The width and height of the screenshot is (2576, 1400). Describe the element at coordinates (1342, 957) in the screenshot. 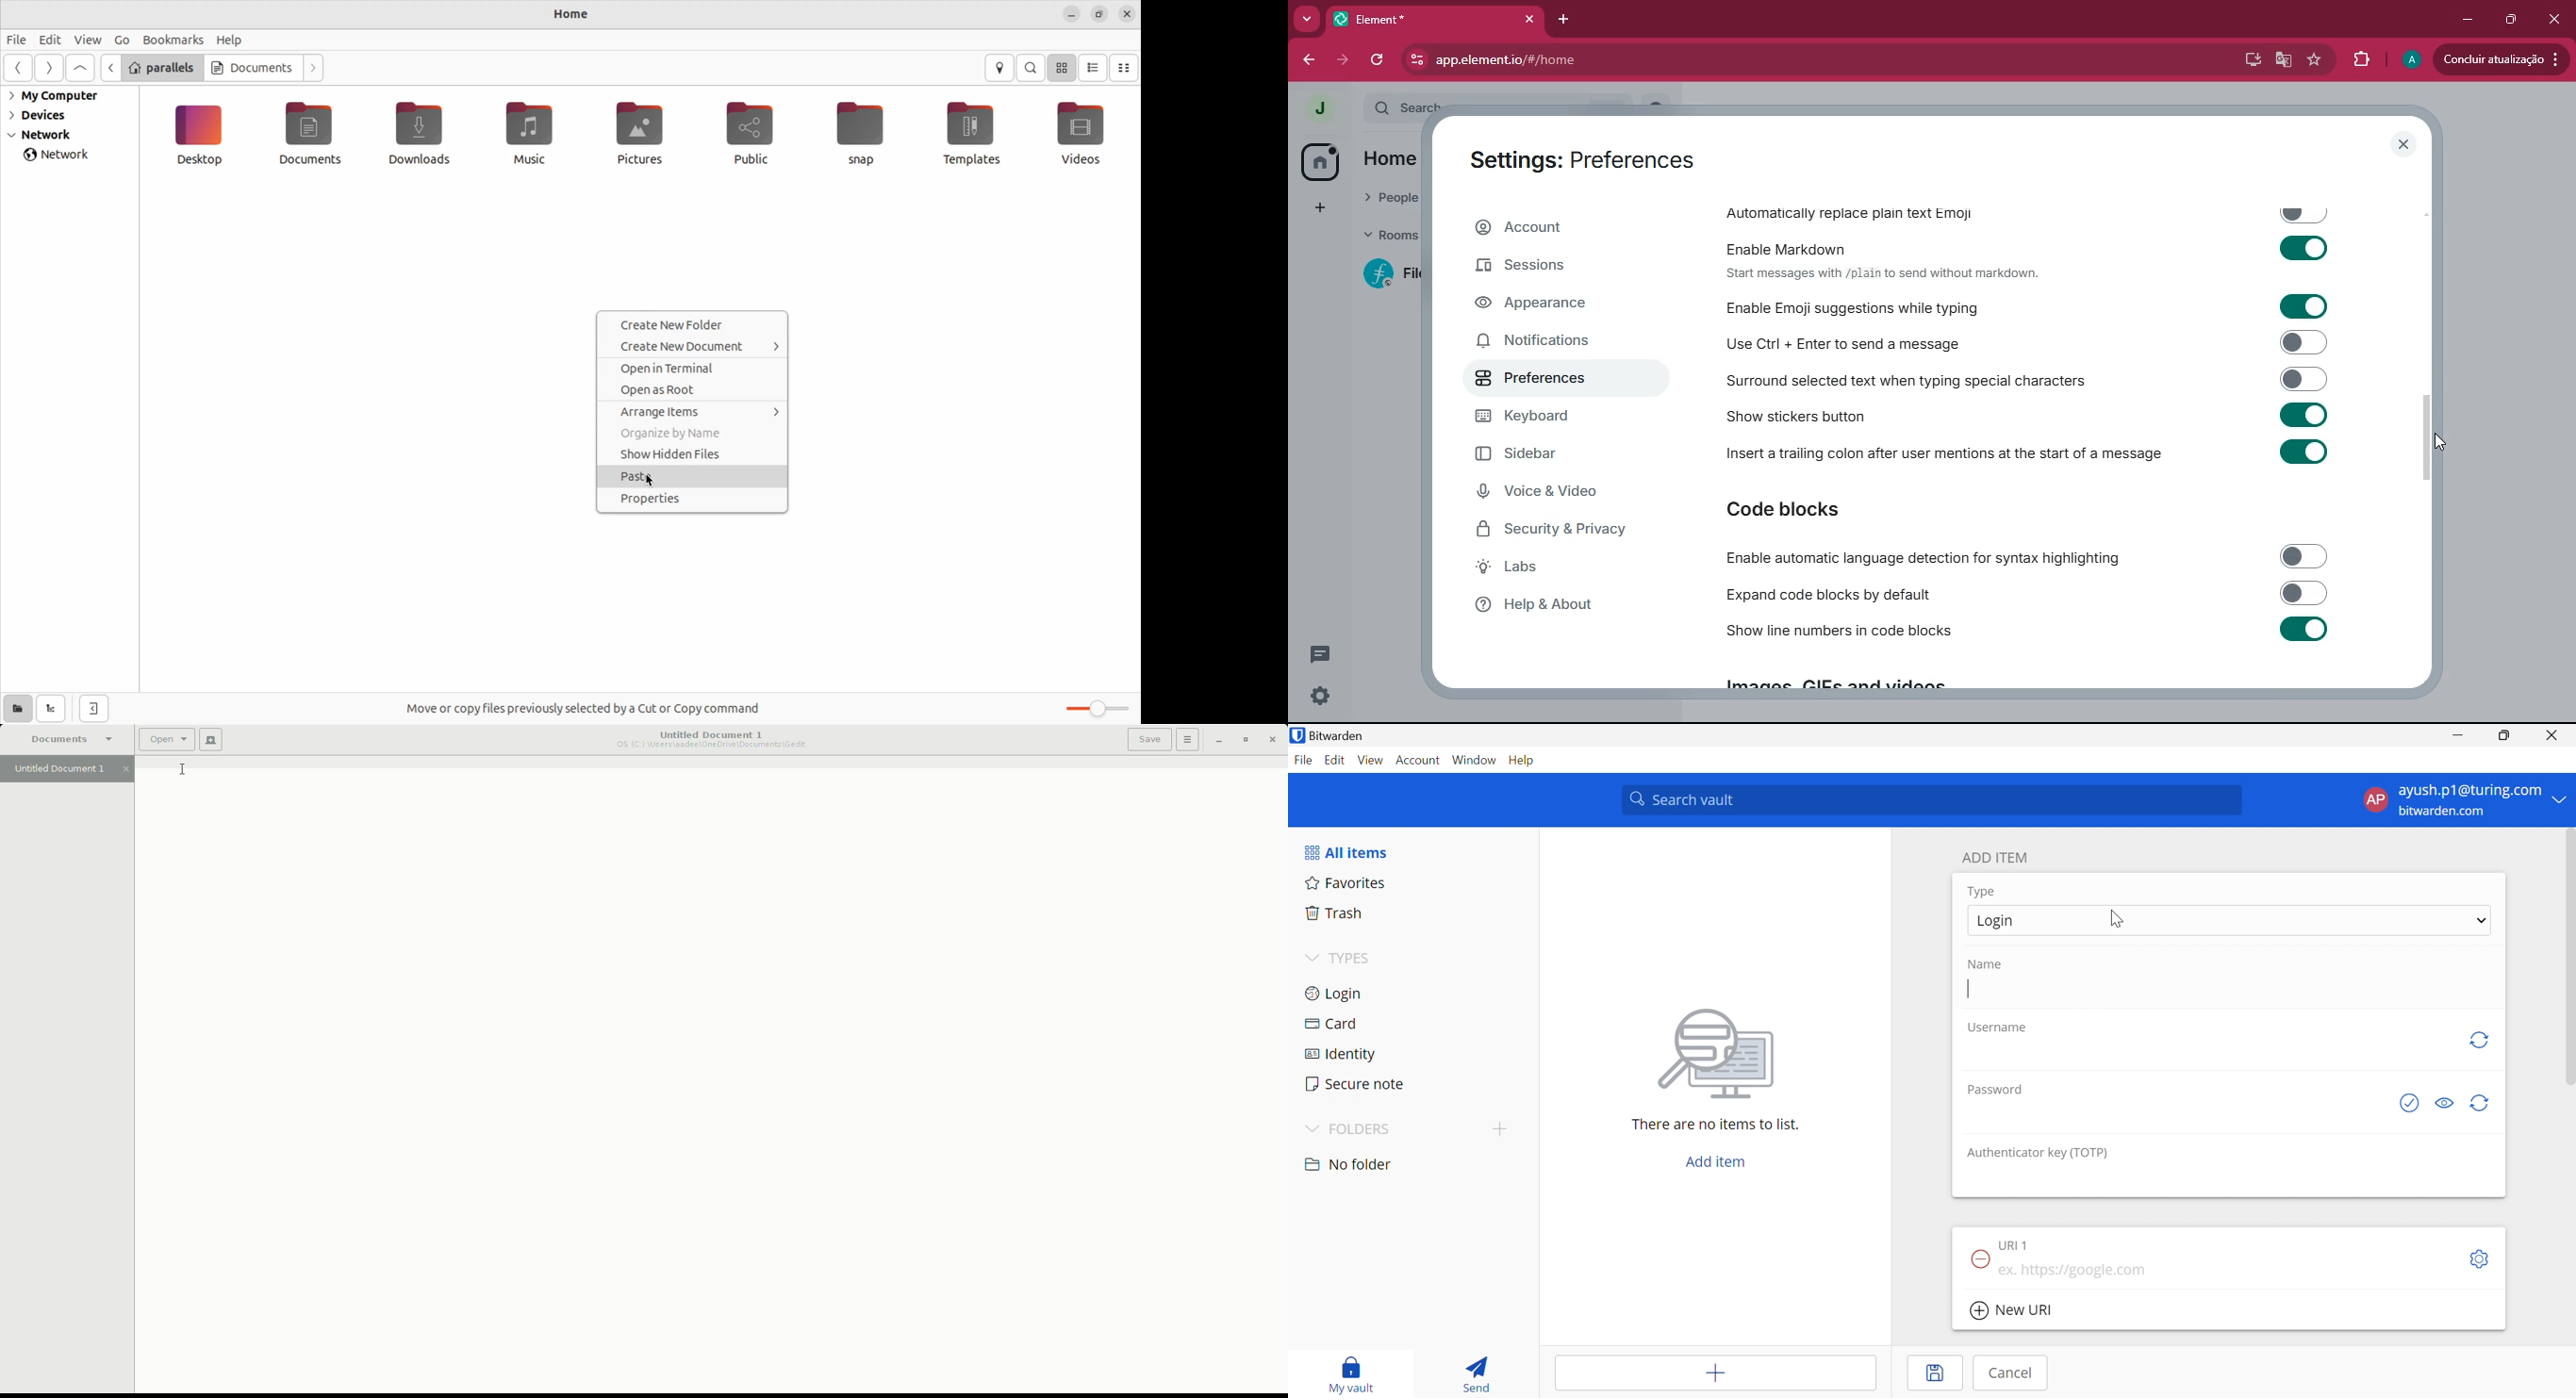

I see `TYPES` at that location.